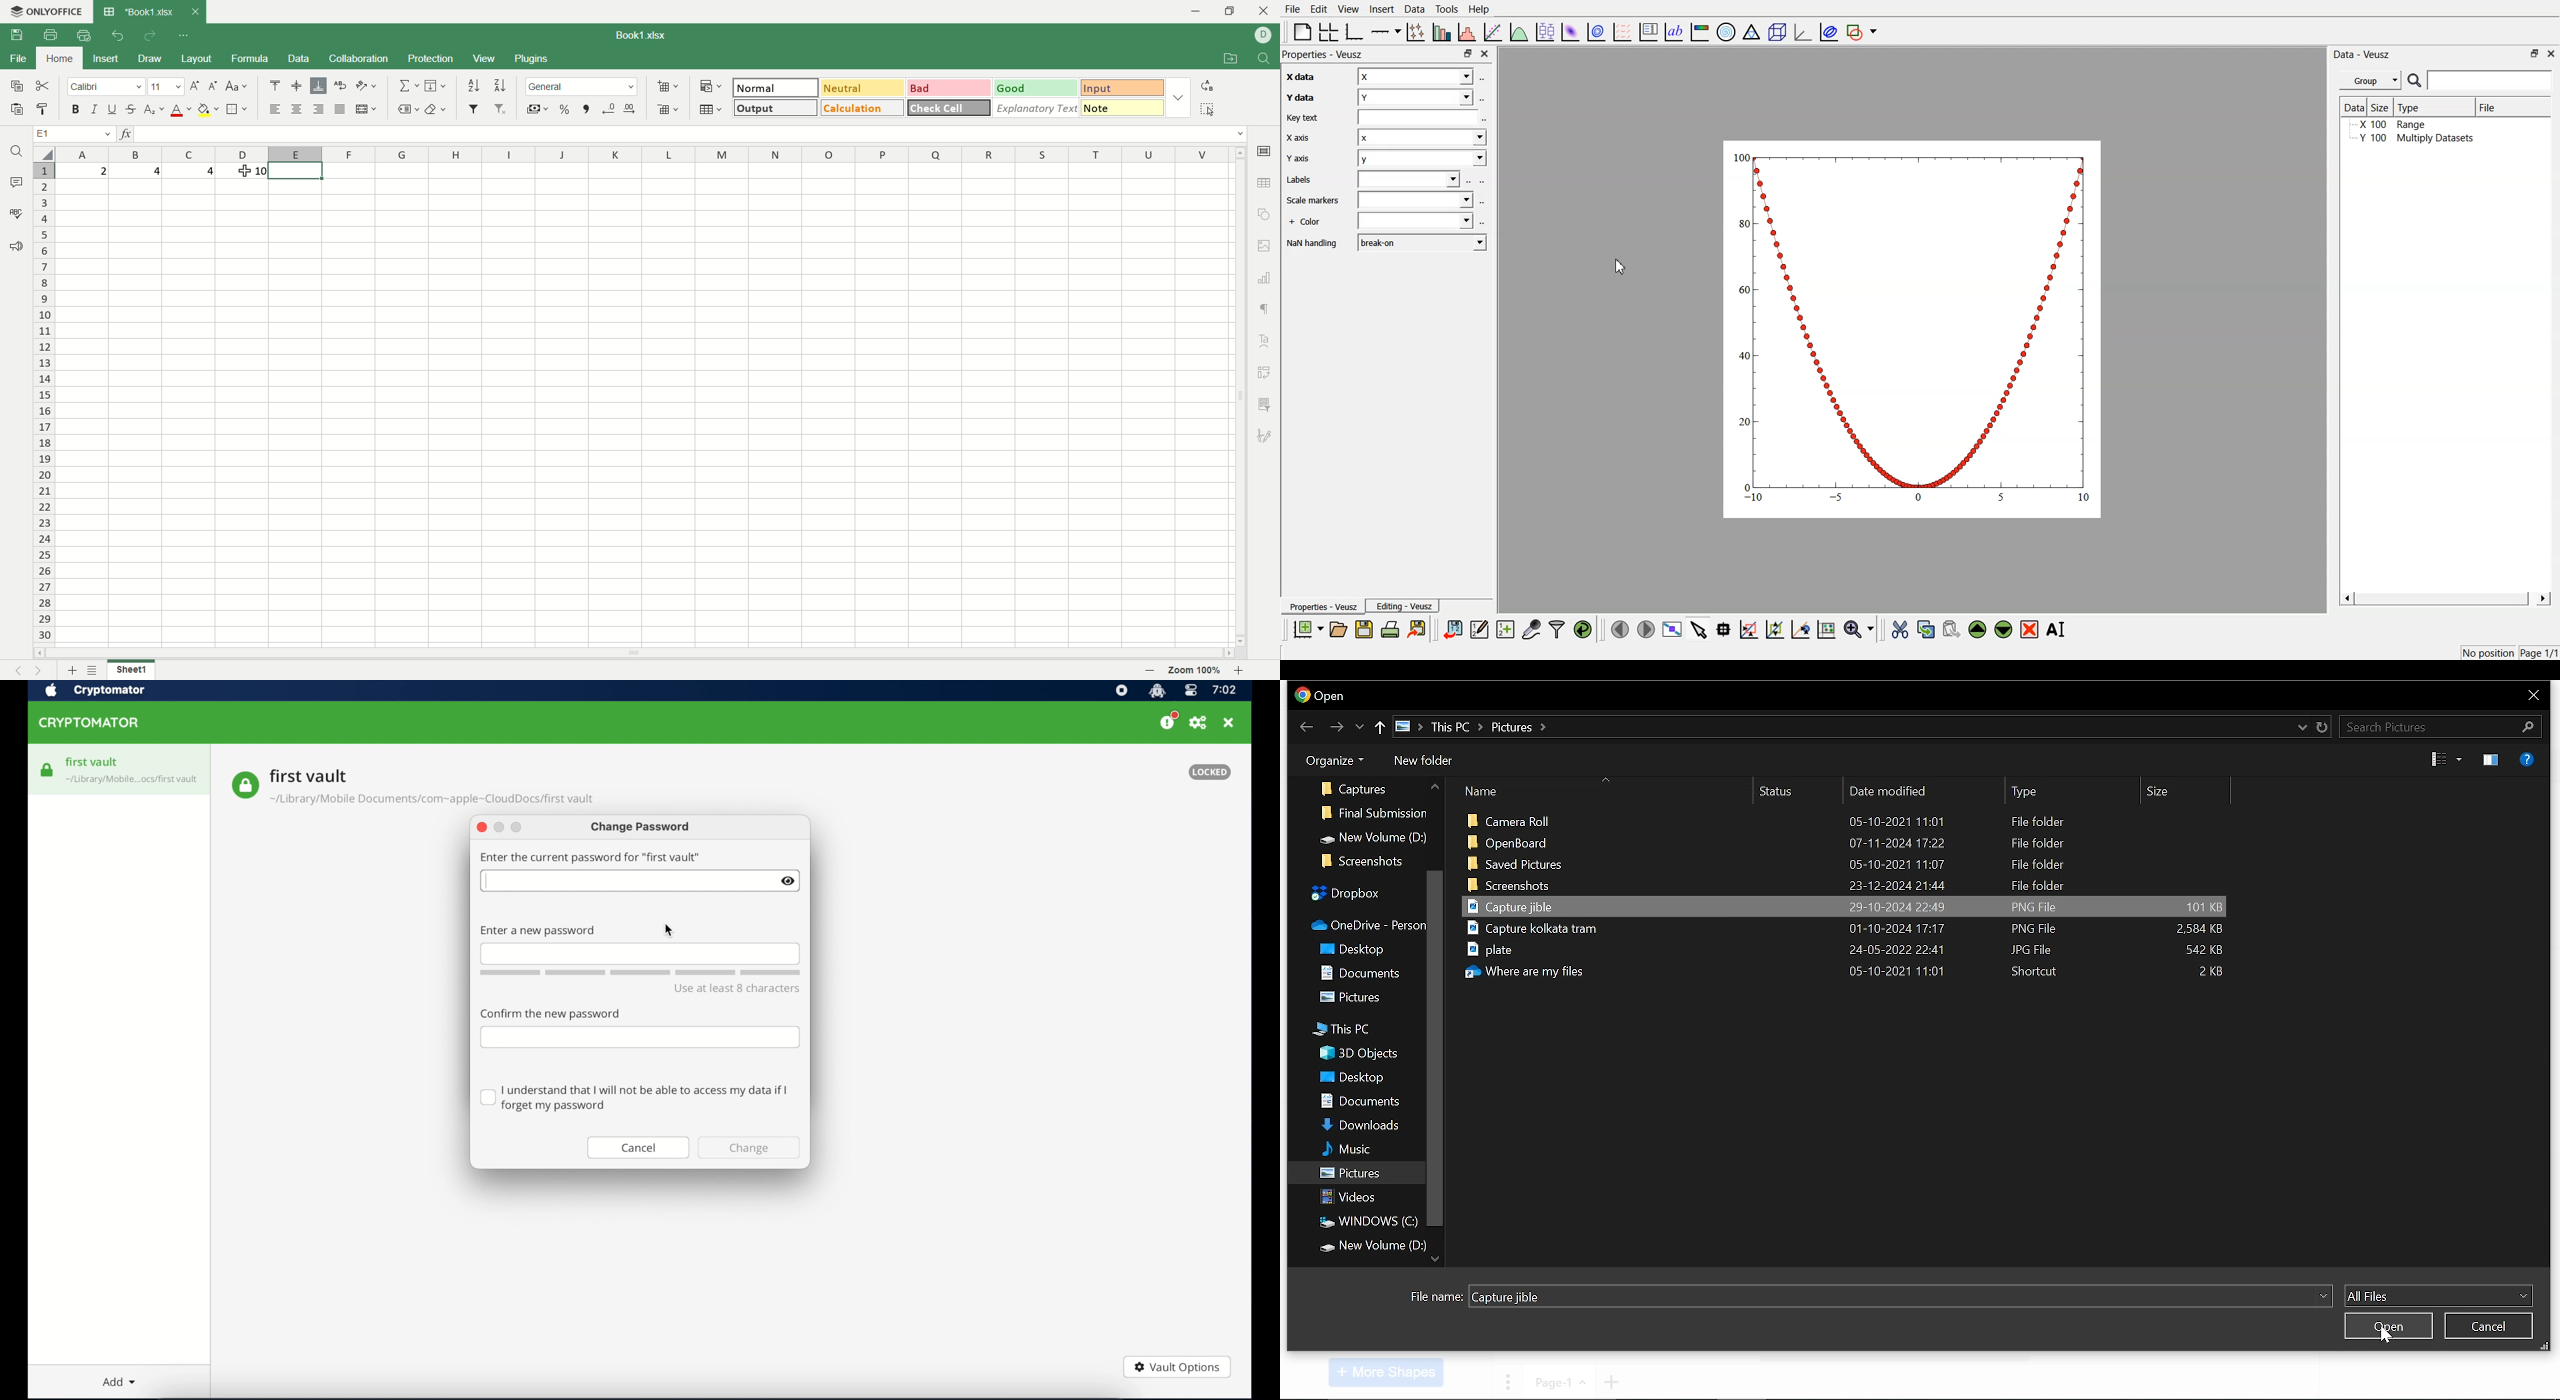 The height and width of the screenshot is (1400, 2576). Describe the element at coordinates (179, 111) in the screenshot. I see `font color` at that location.